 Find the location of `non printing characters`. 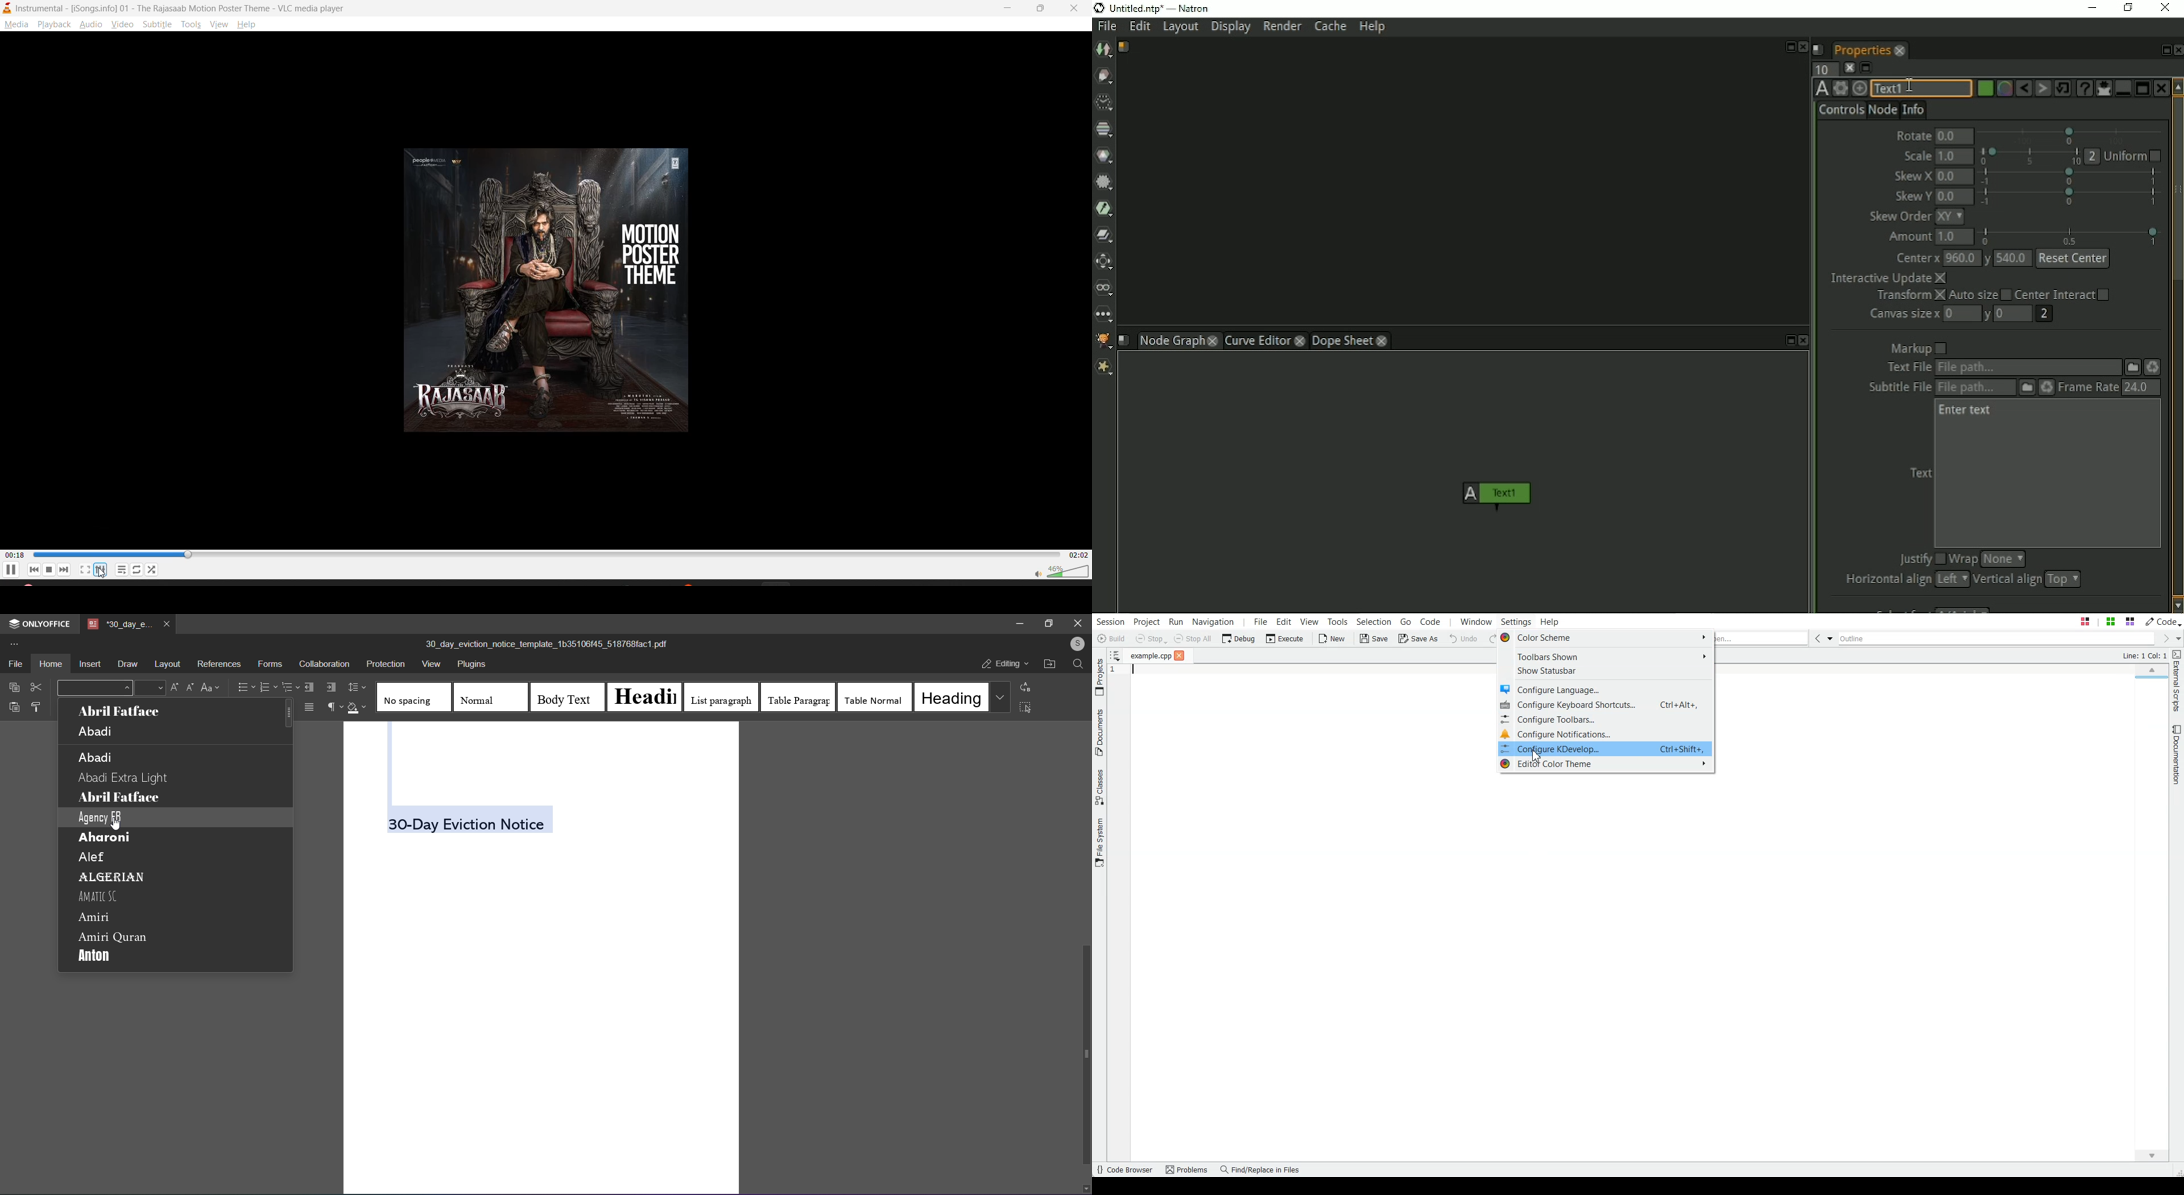

non printing characters is located at coordinates (332, 707).